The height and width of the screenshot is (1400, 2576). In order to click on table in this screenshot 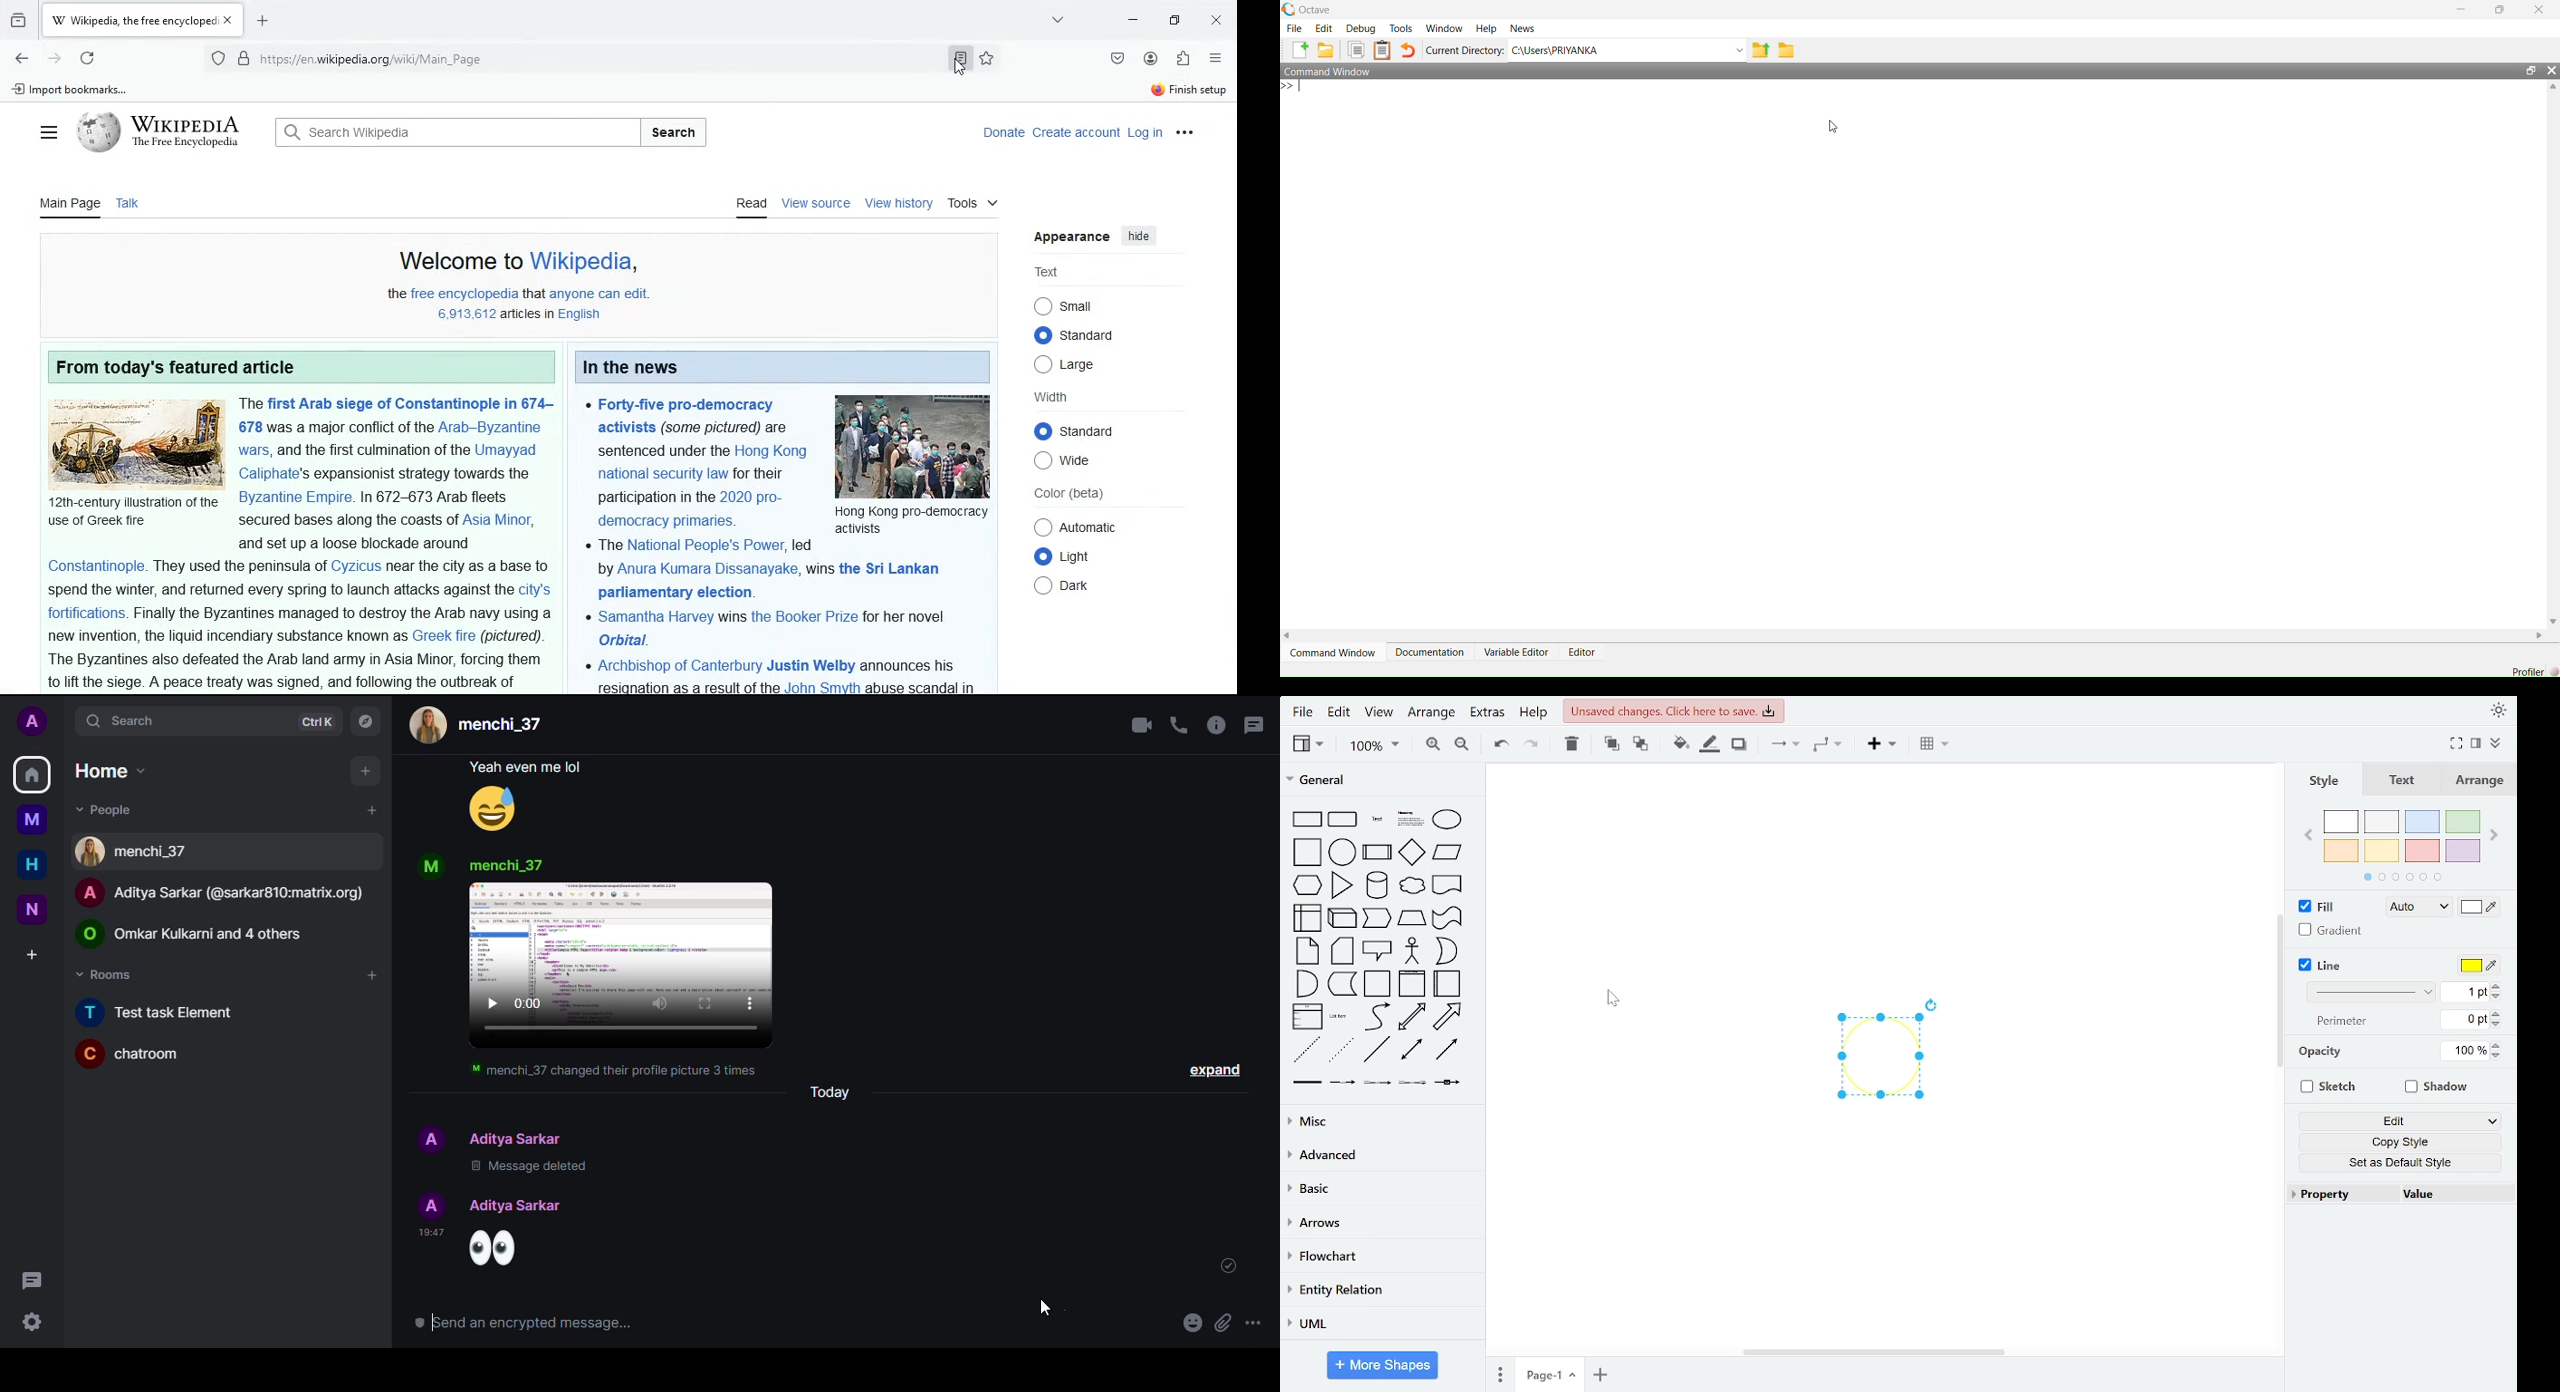, I will do `click(1935, 745)`.